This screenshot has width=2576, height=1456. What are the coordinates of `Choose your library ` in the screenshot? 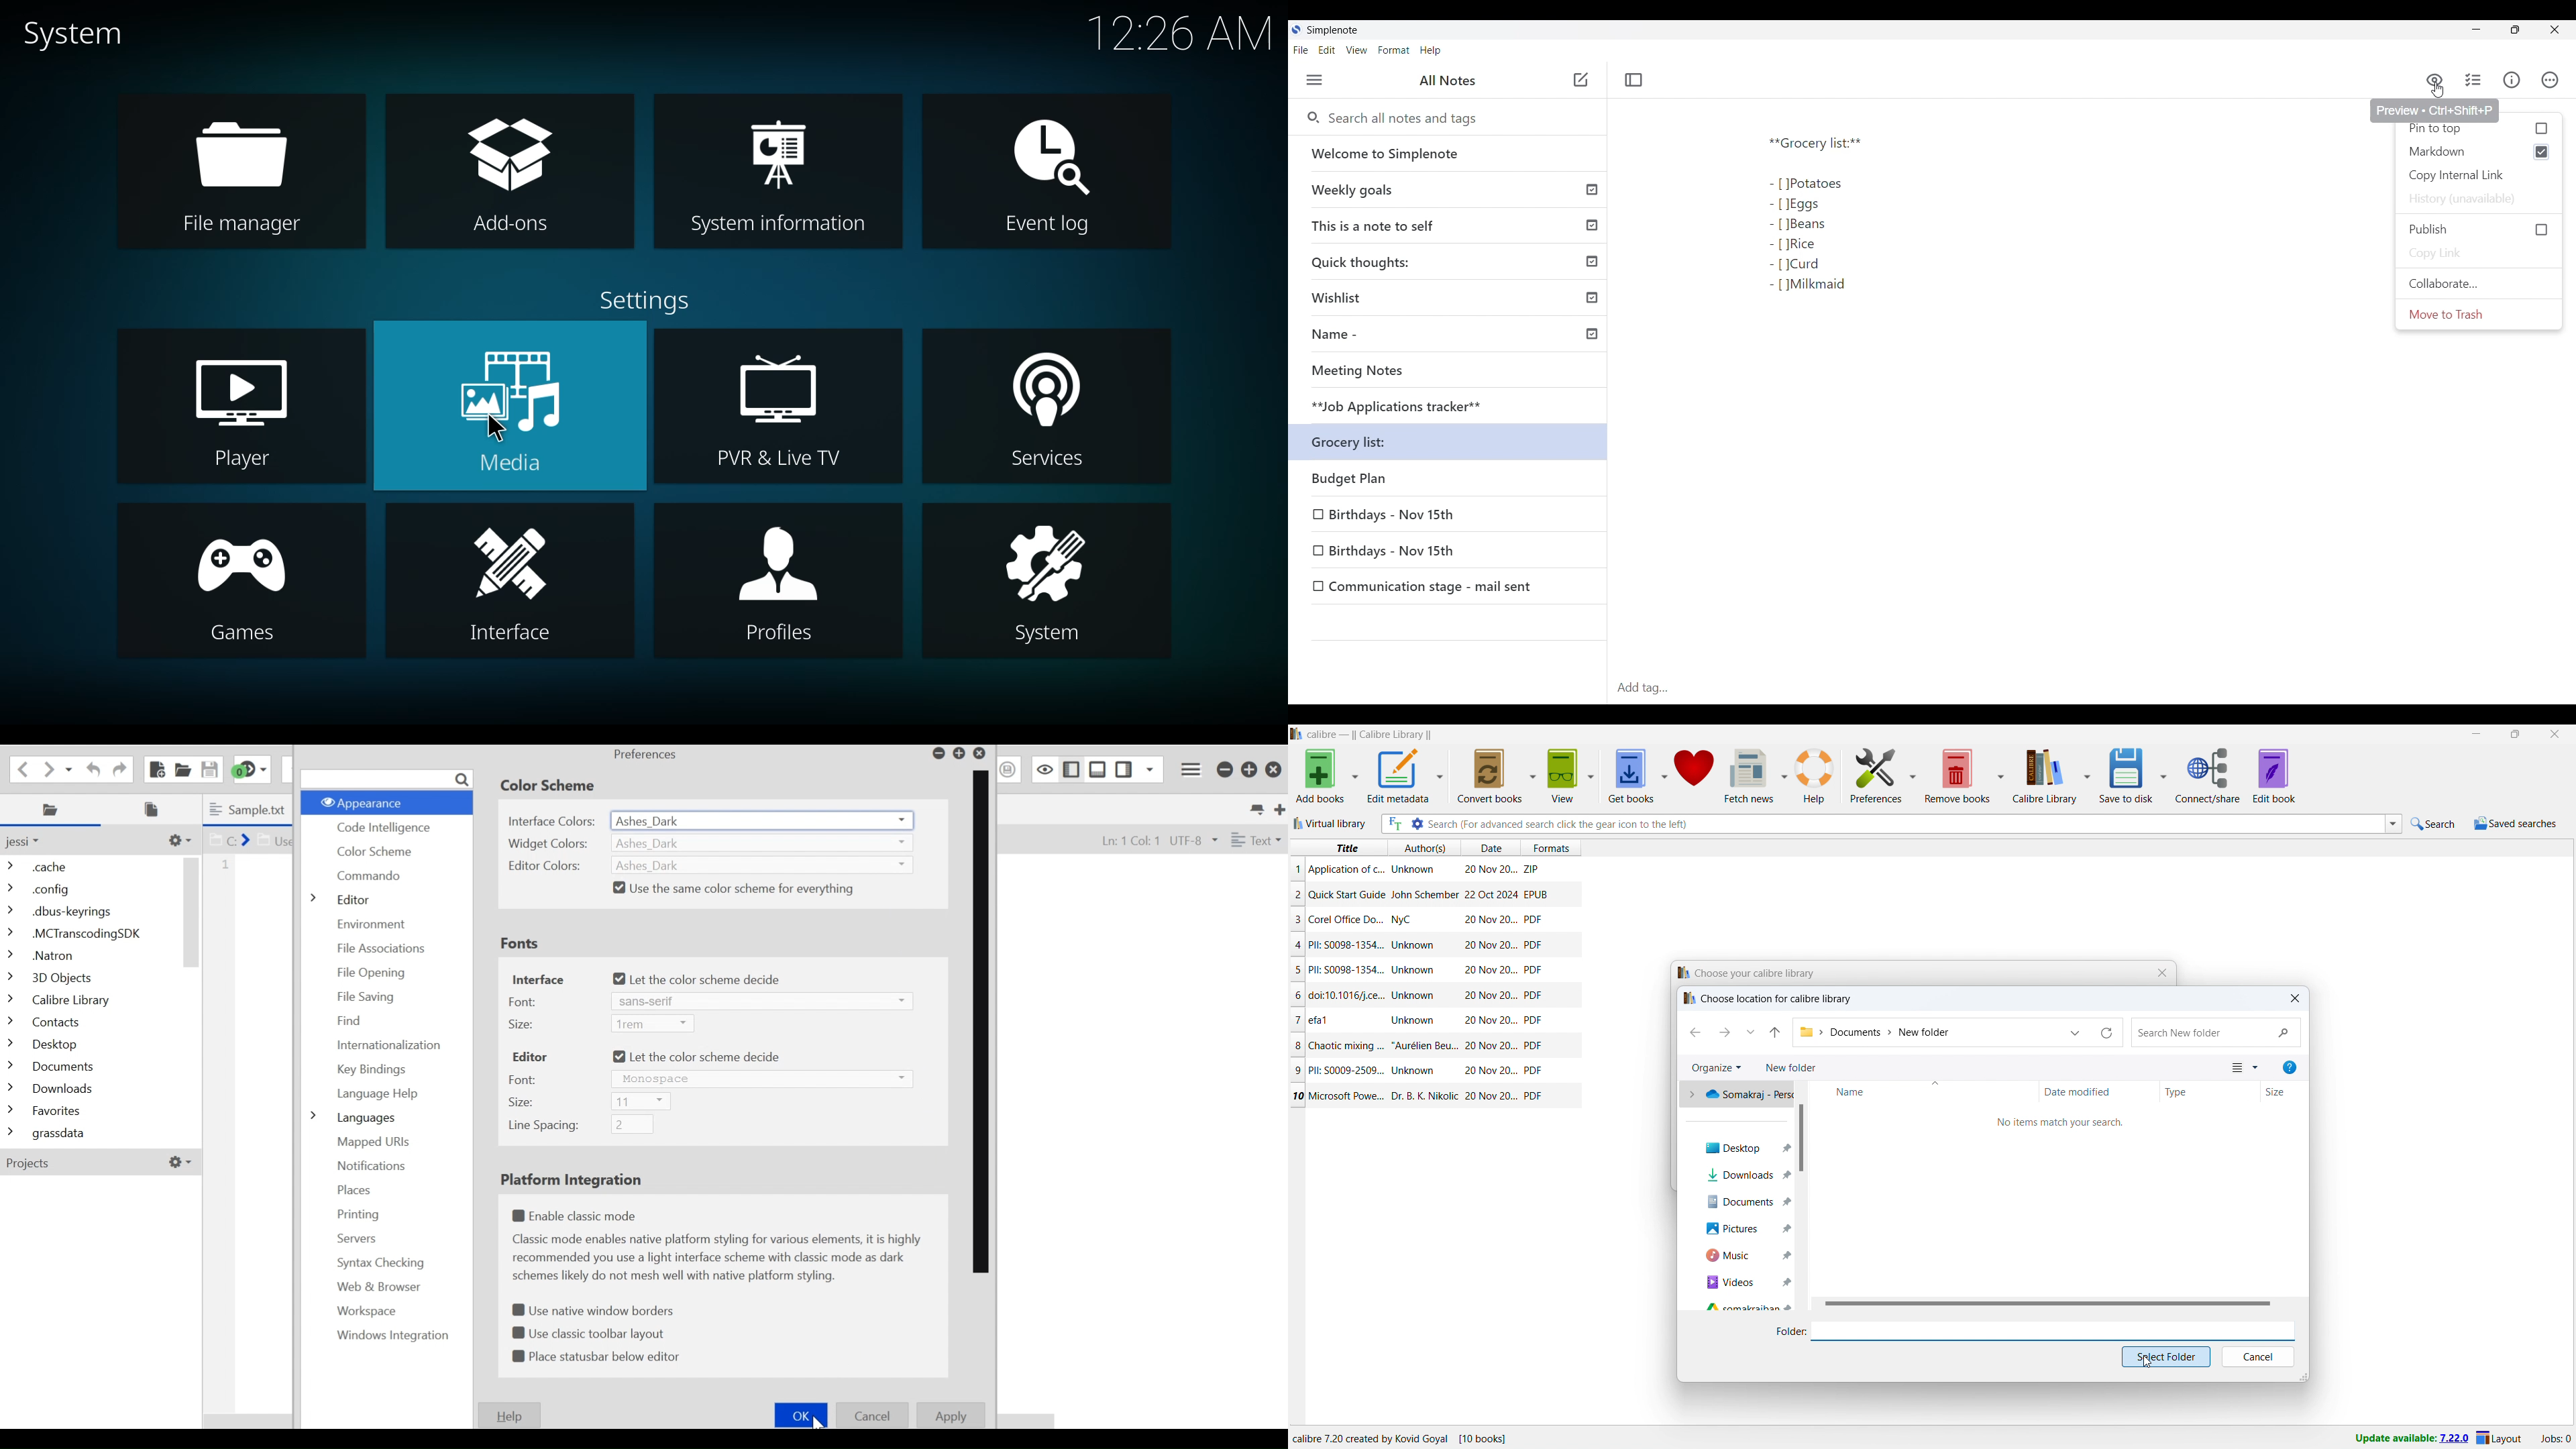 It's located at (1749, 973).